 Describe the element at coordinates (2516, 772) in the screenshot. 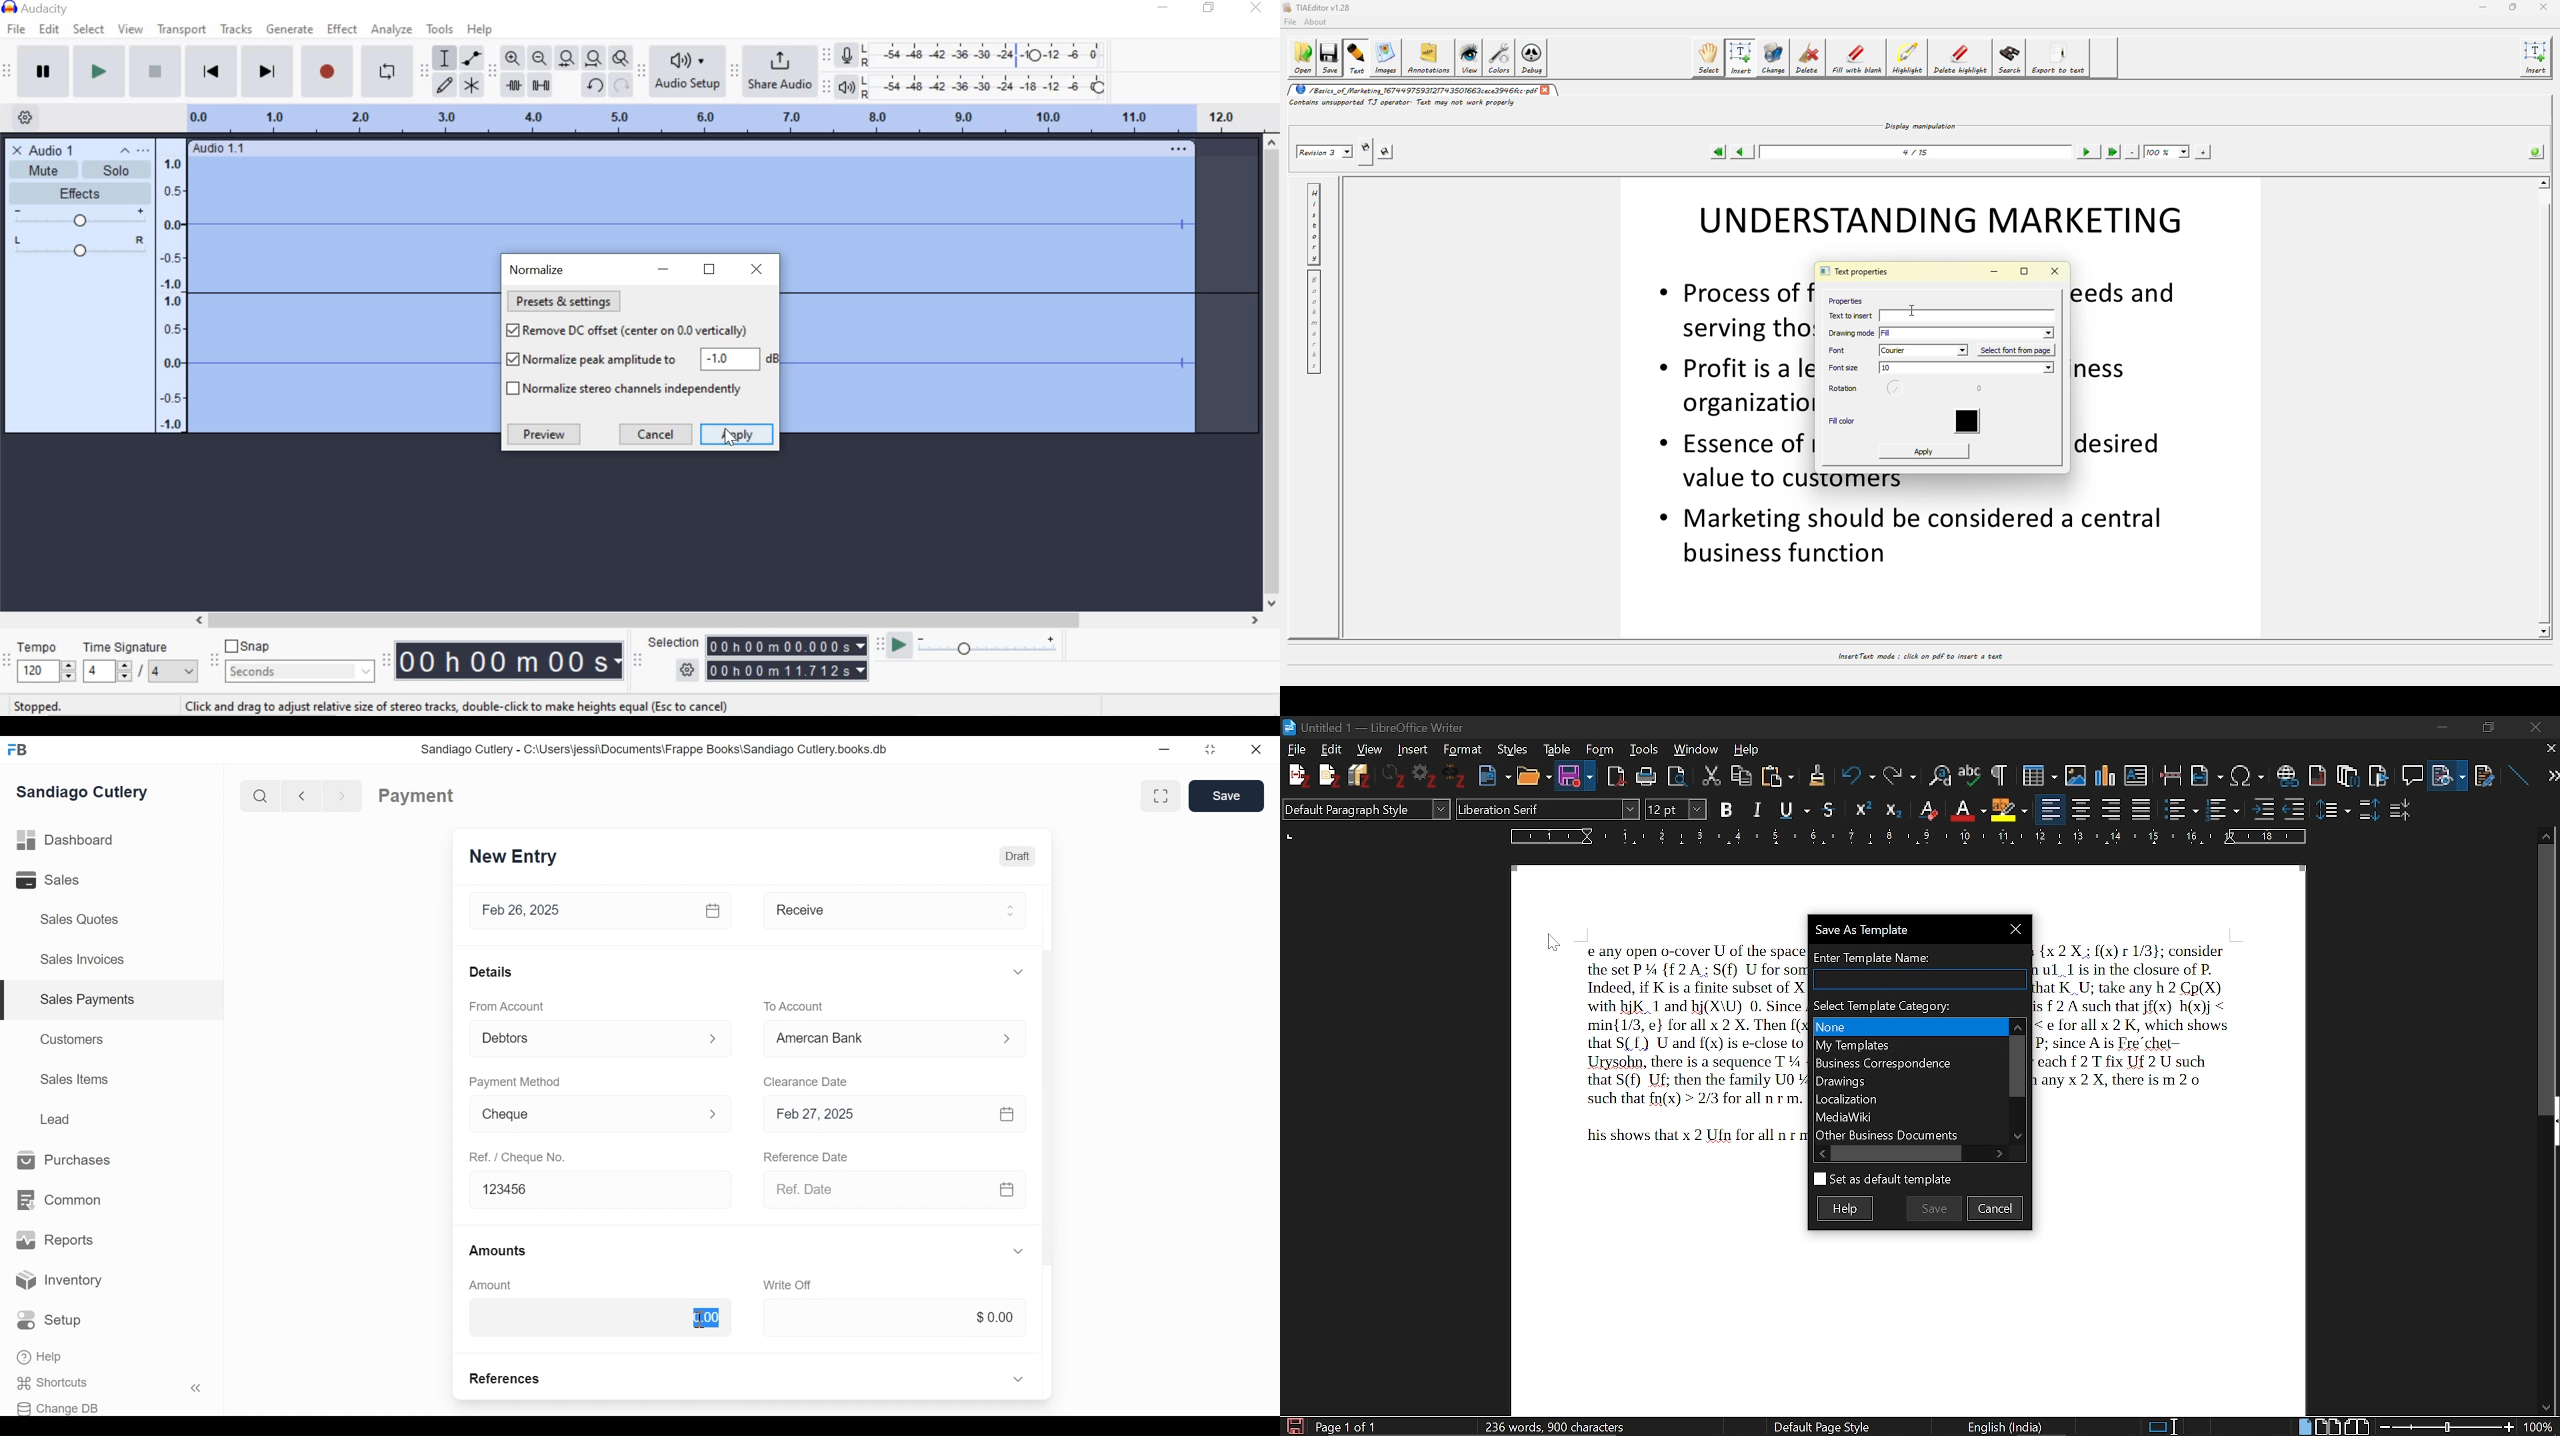

I see `line` at that location.